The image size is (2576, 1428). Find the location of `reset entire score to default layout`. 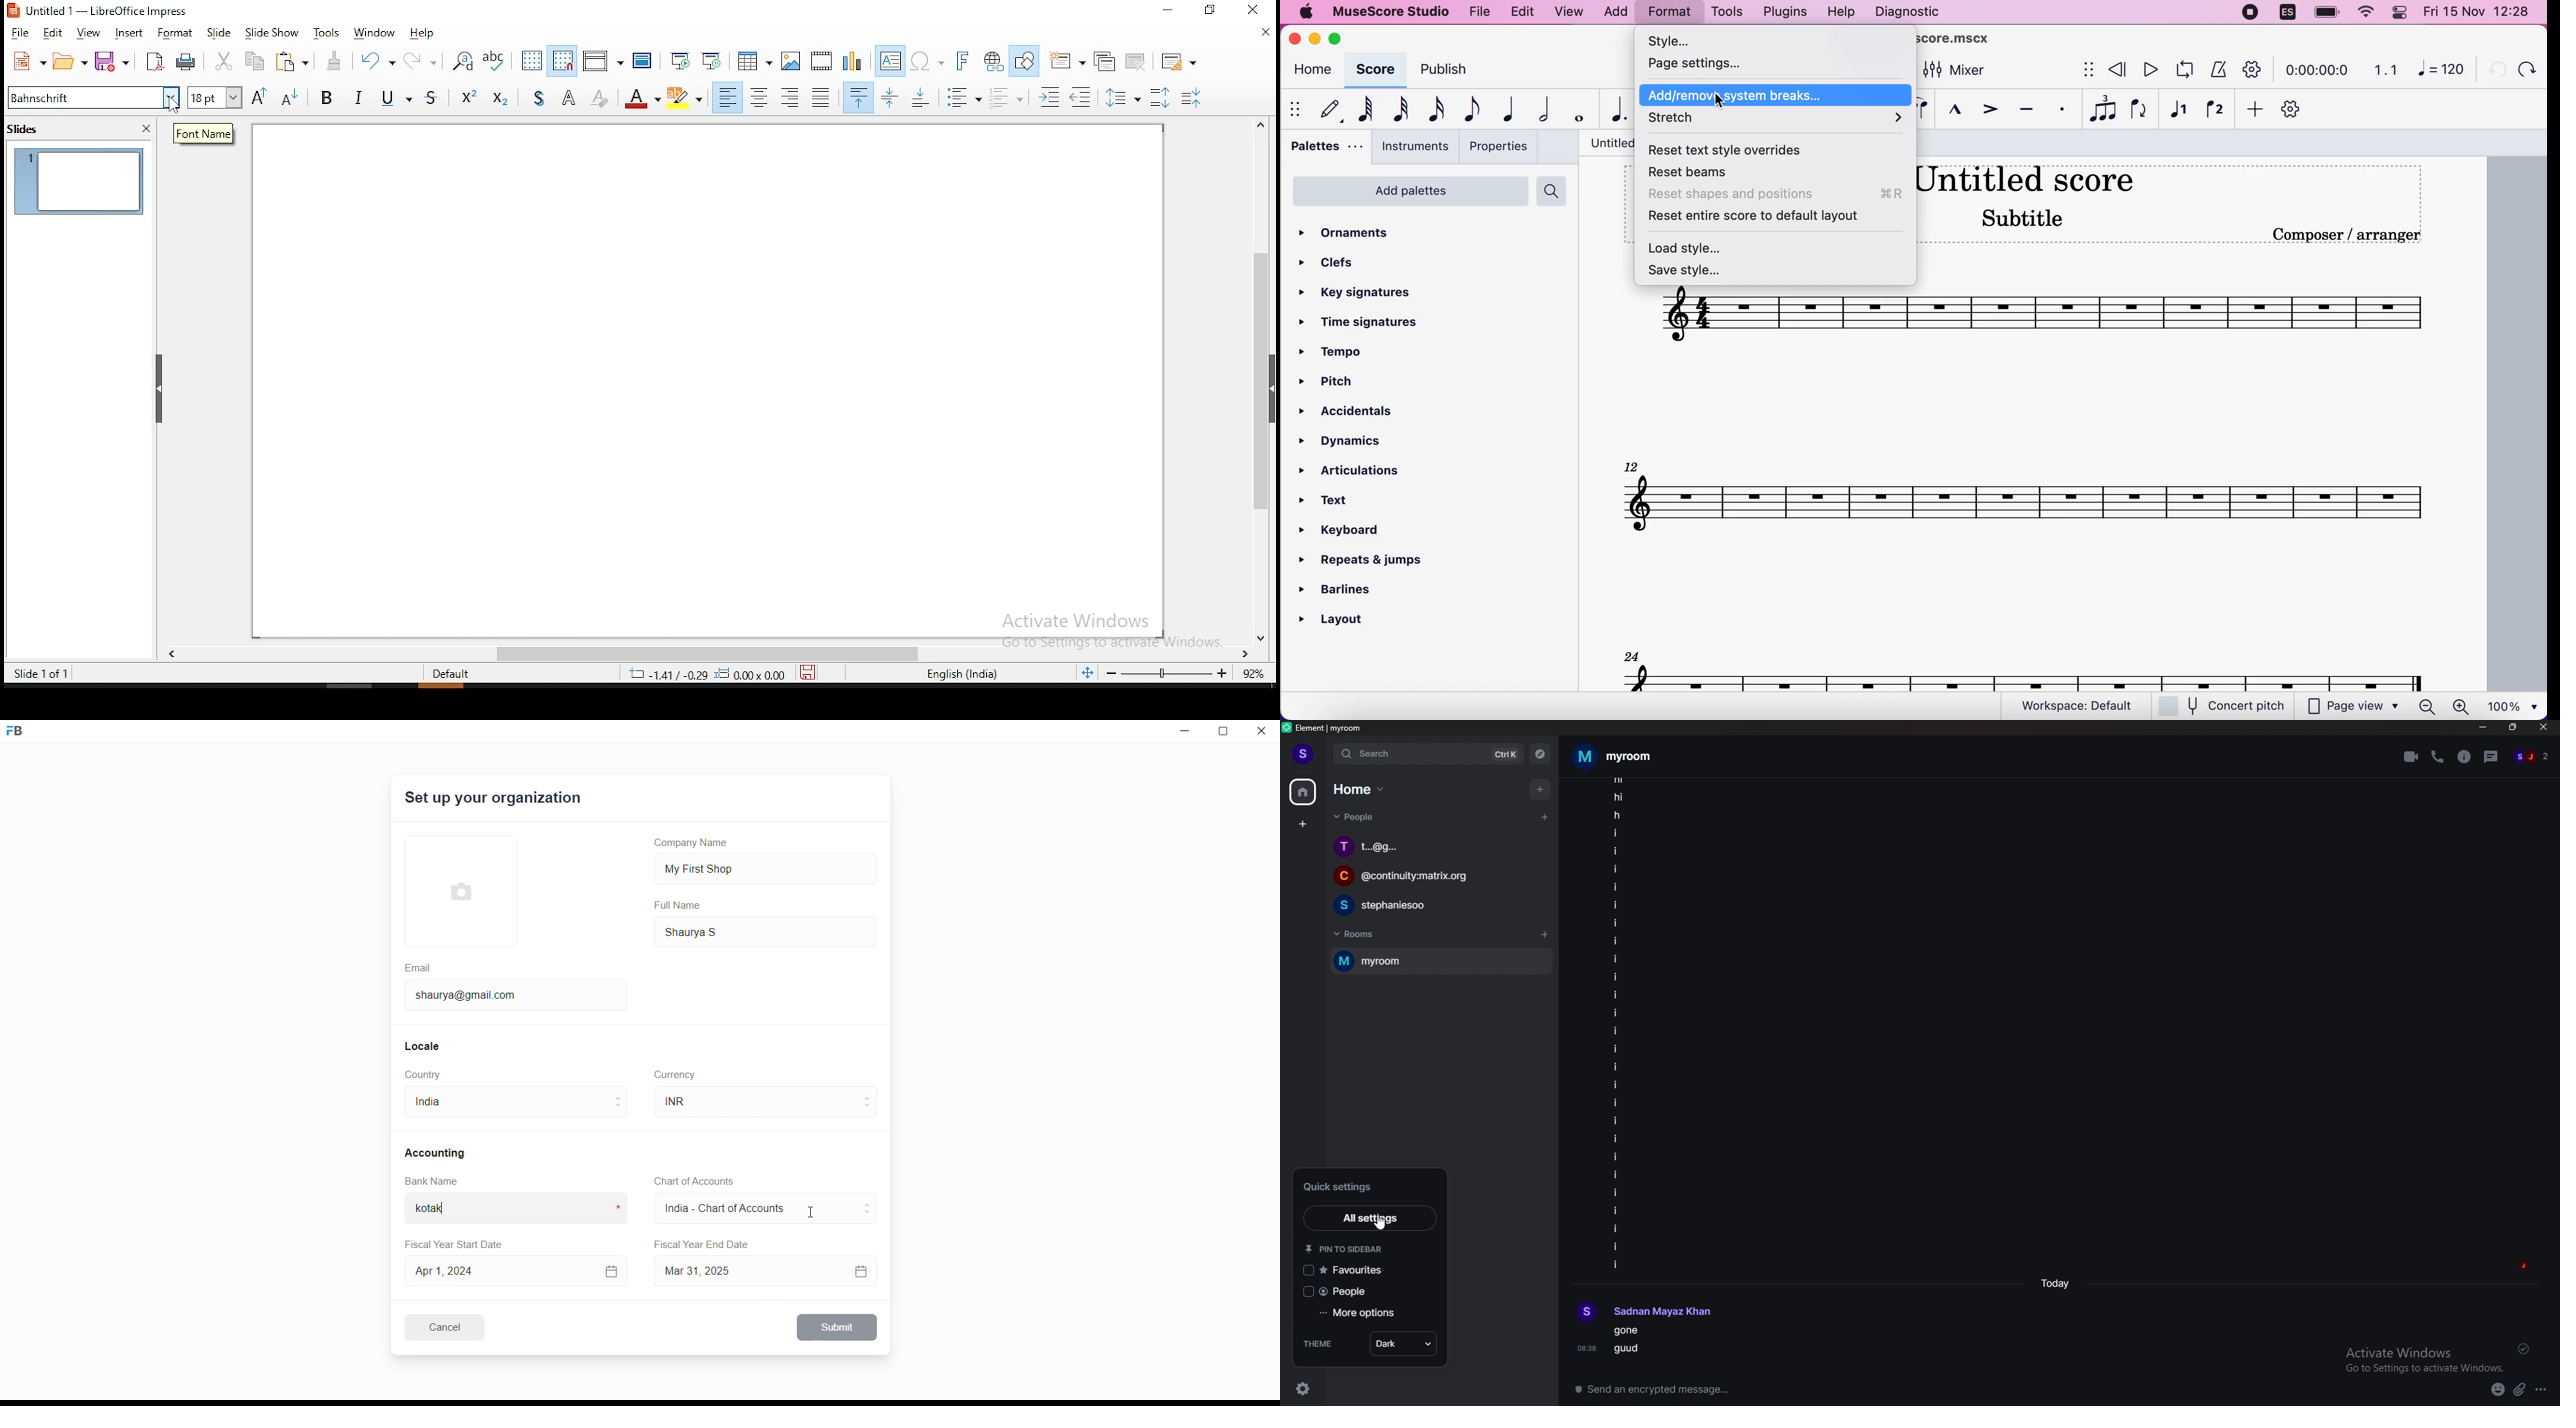

reset entire score to default layout is located at coordinates (1778, 217).